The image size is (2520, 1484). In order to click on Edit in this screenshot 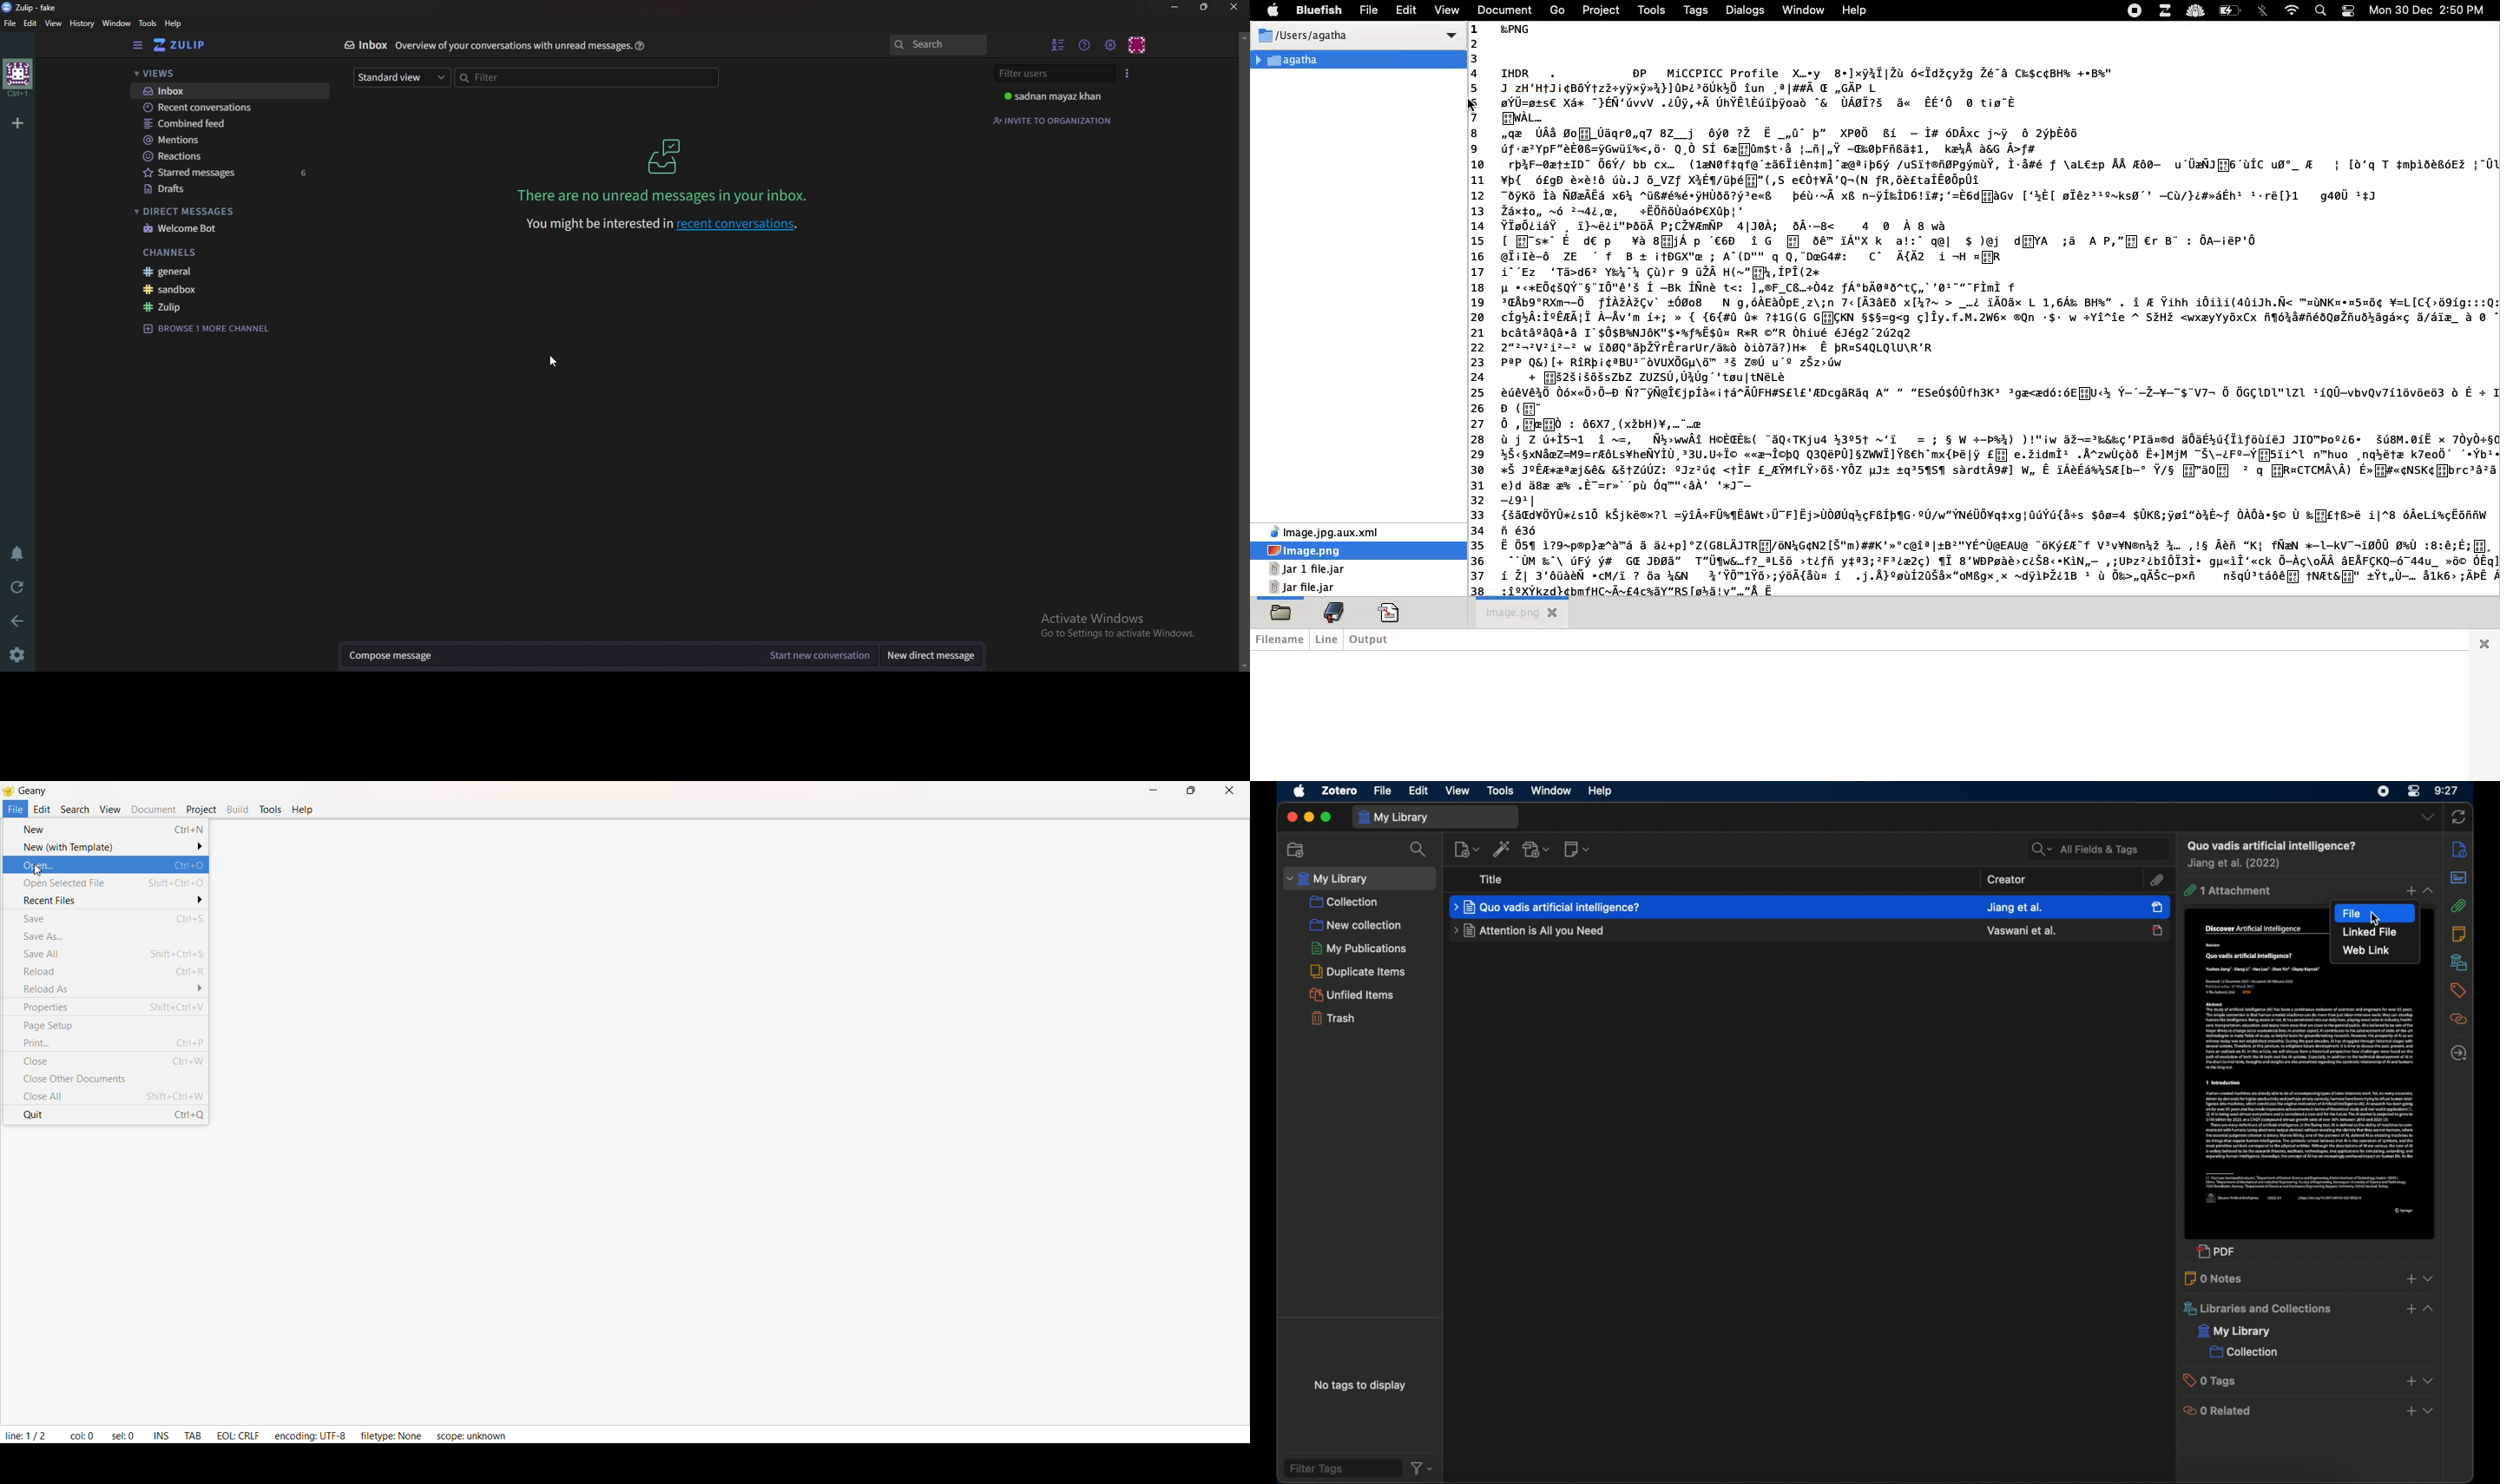, I will do `click(31, 23)`.